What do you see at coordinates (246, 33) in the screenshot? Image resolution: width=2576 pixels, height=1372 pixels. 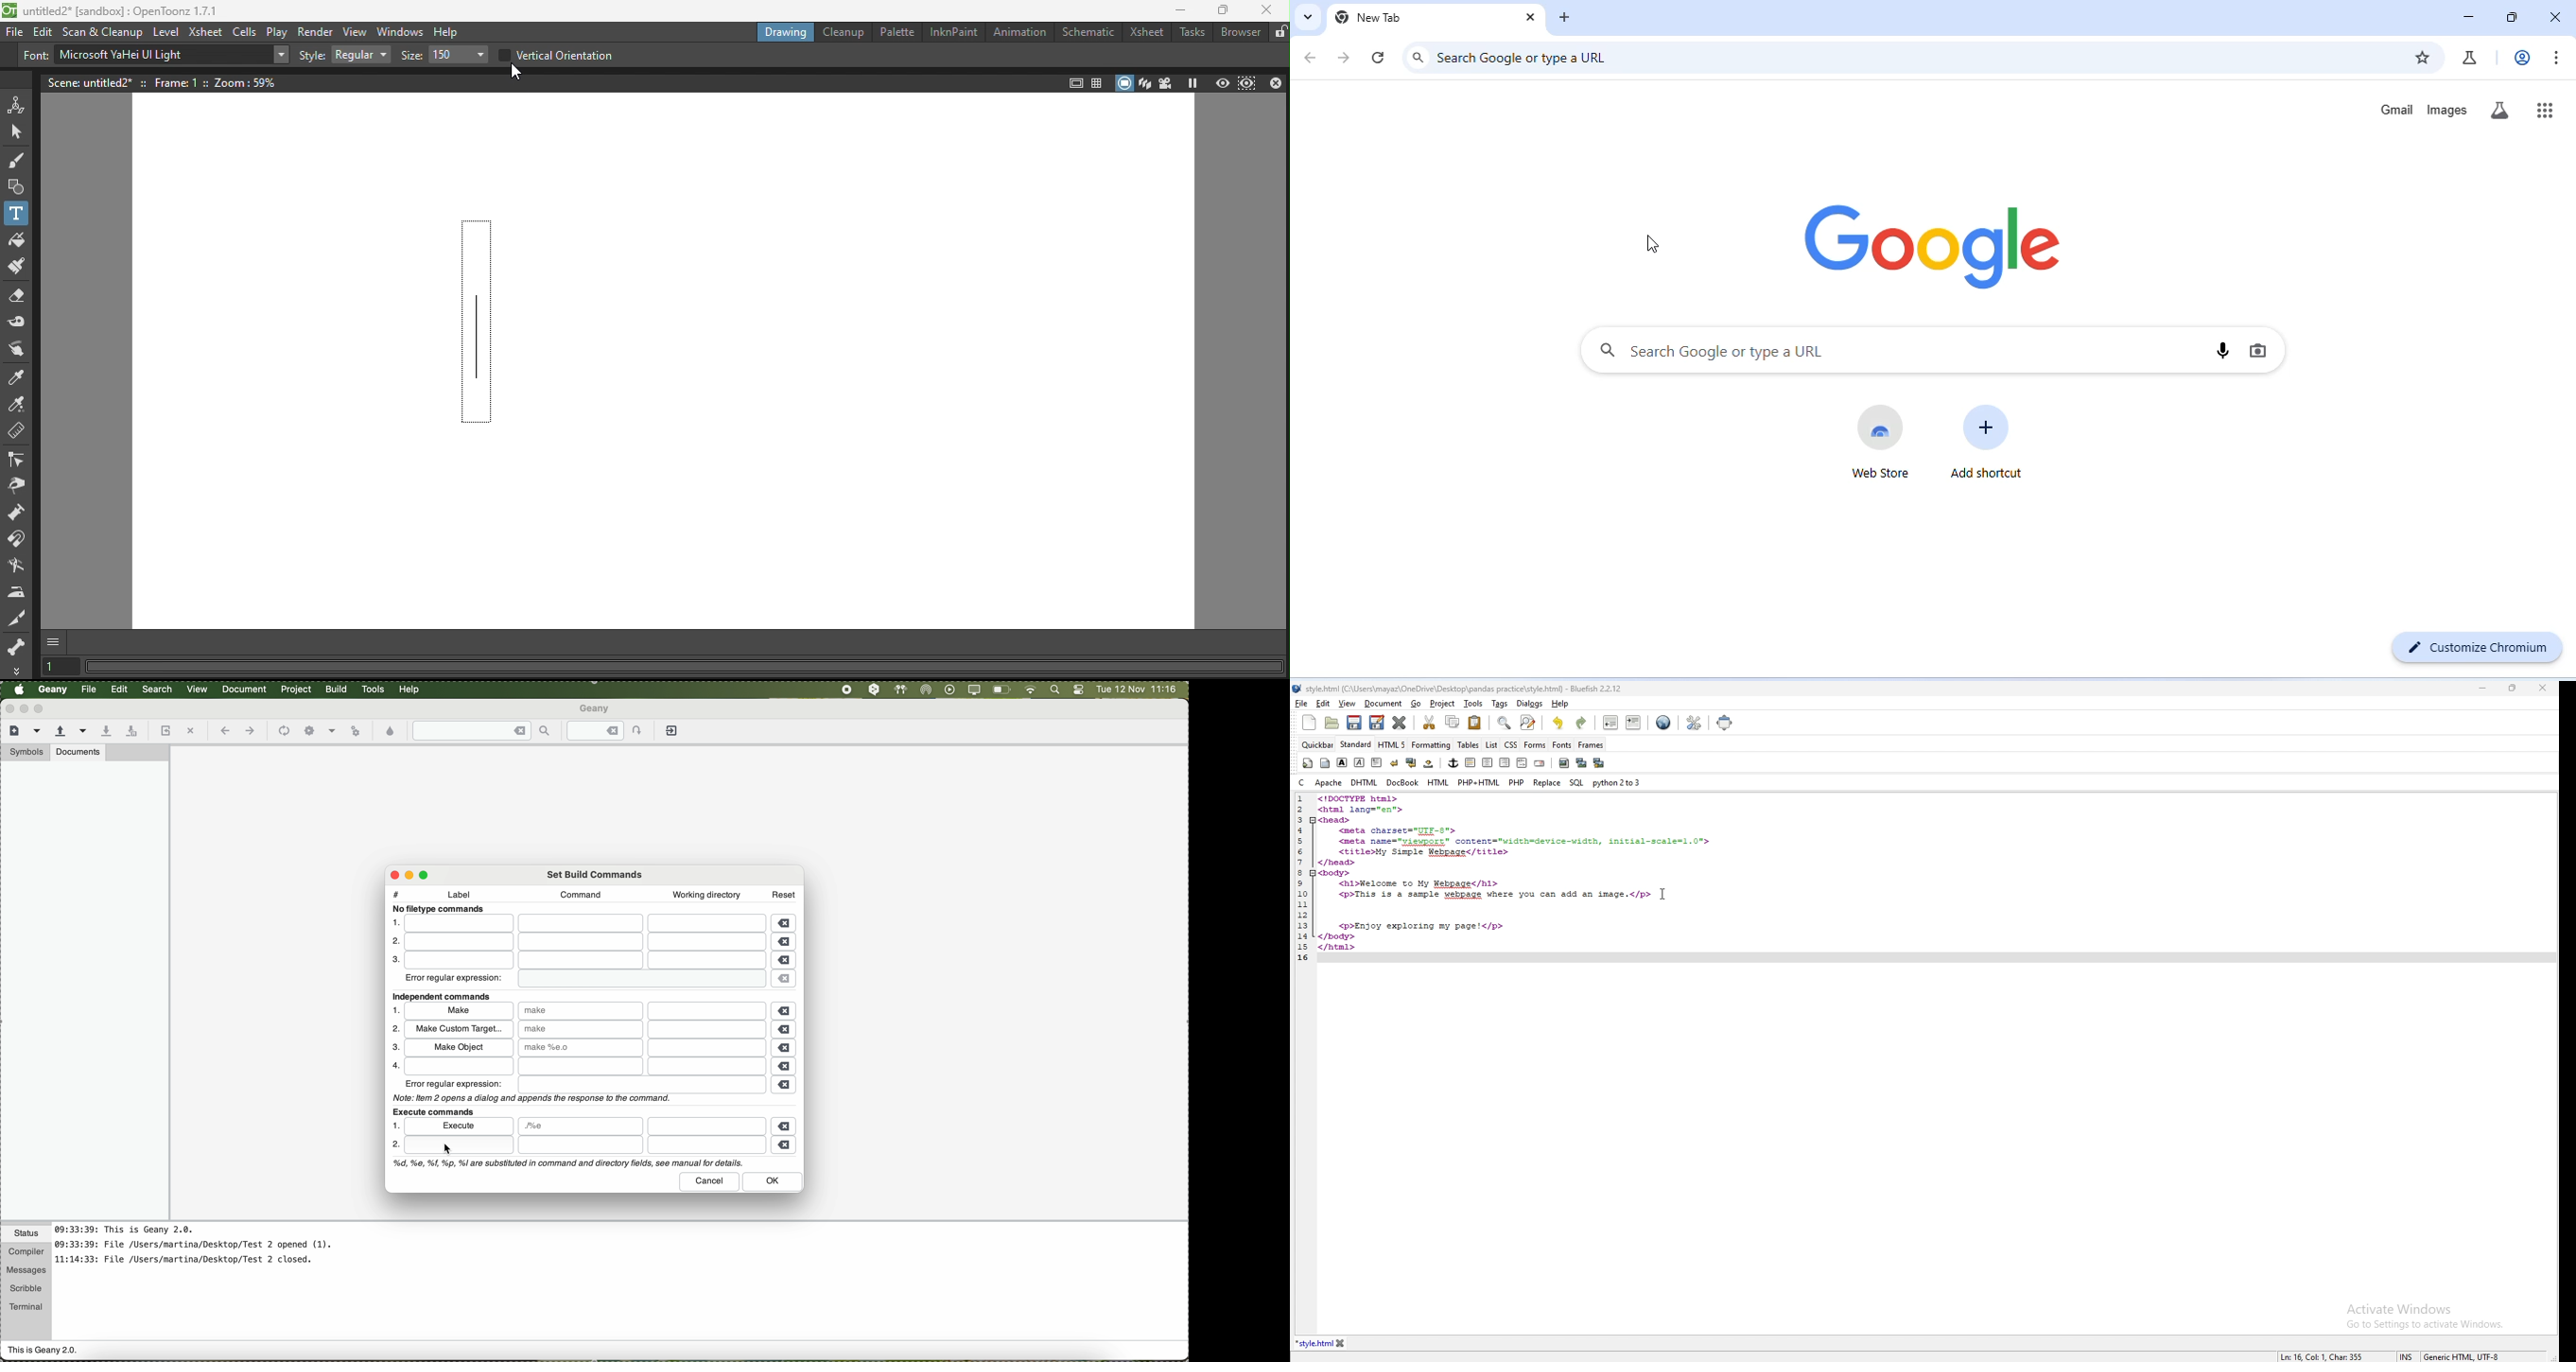 I see `Cells` at bounding box center [246, 33].